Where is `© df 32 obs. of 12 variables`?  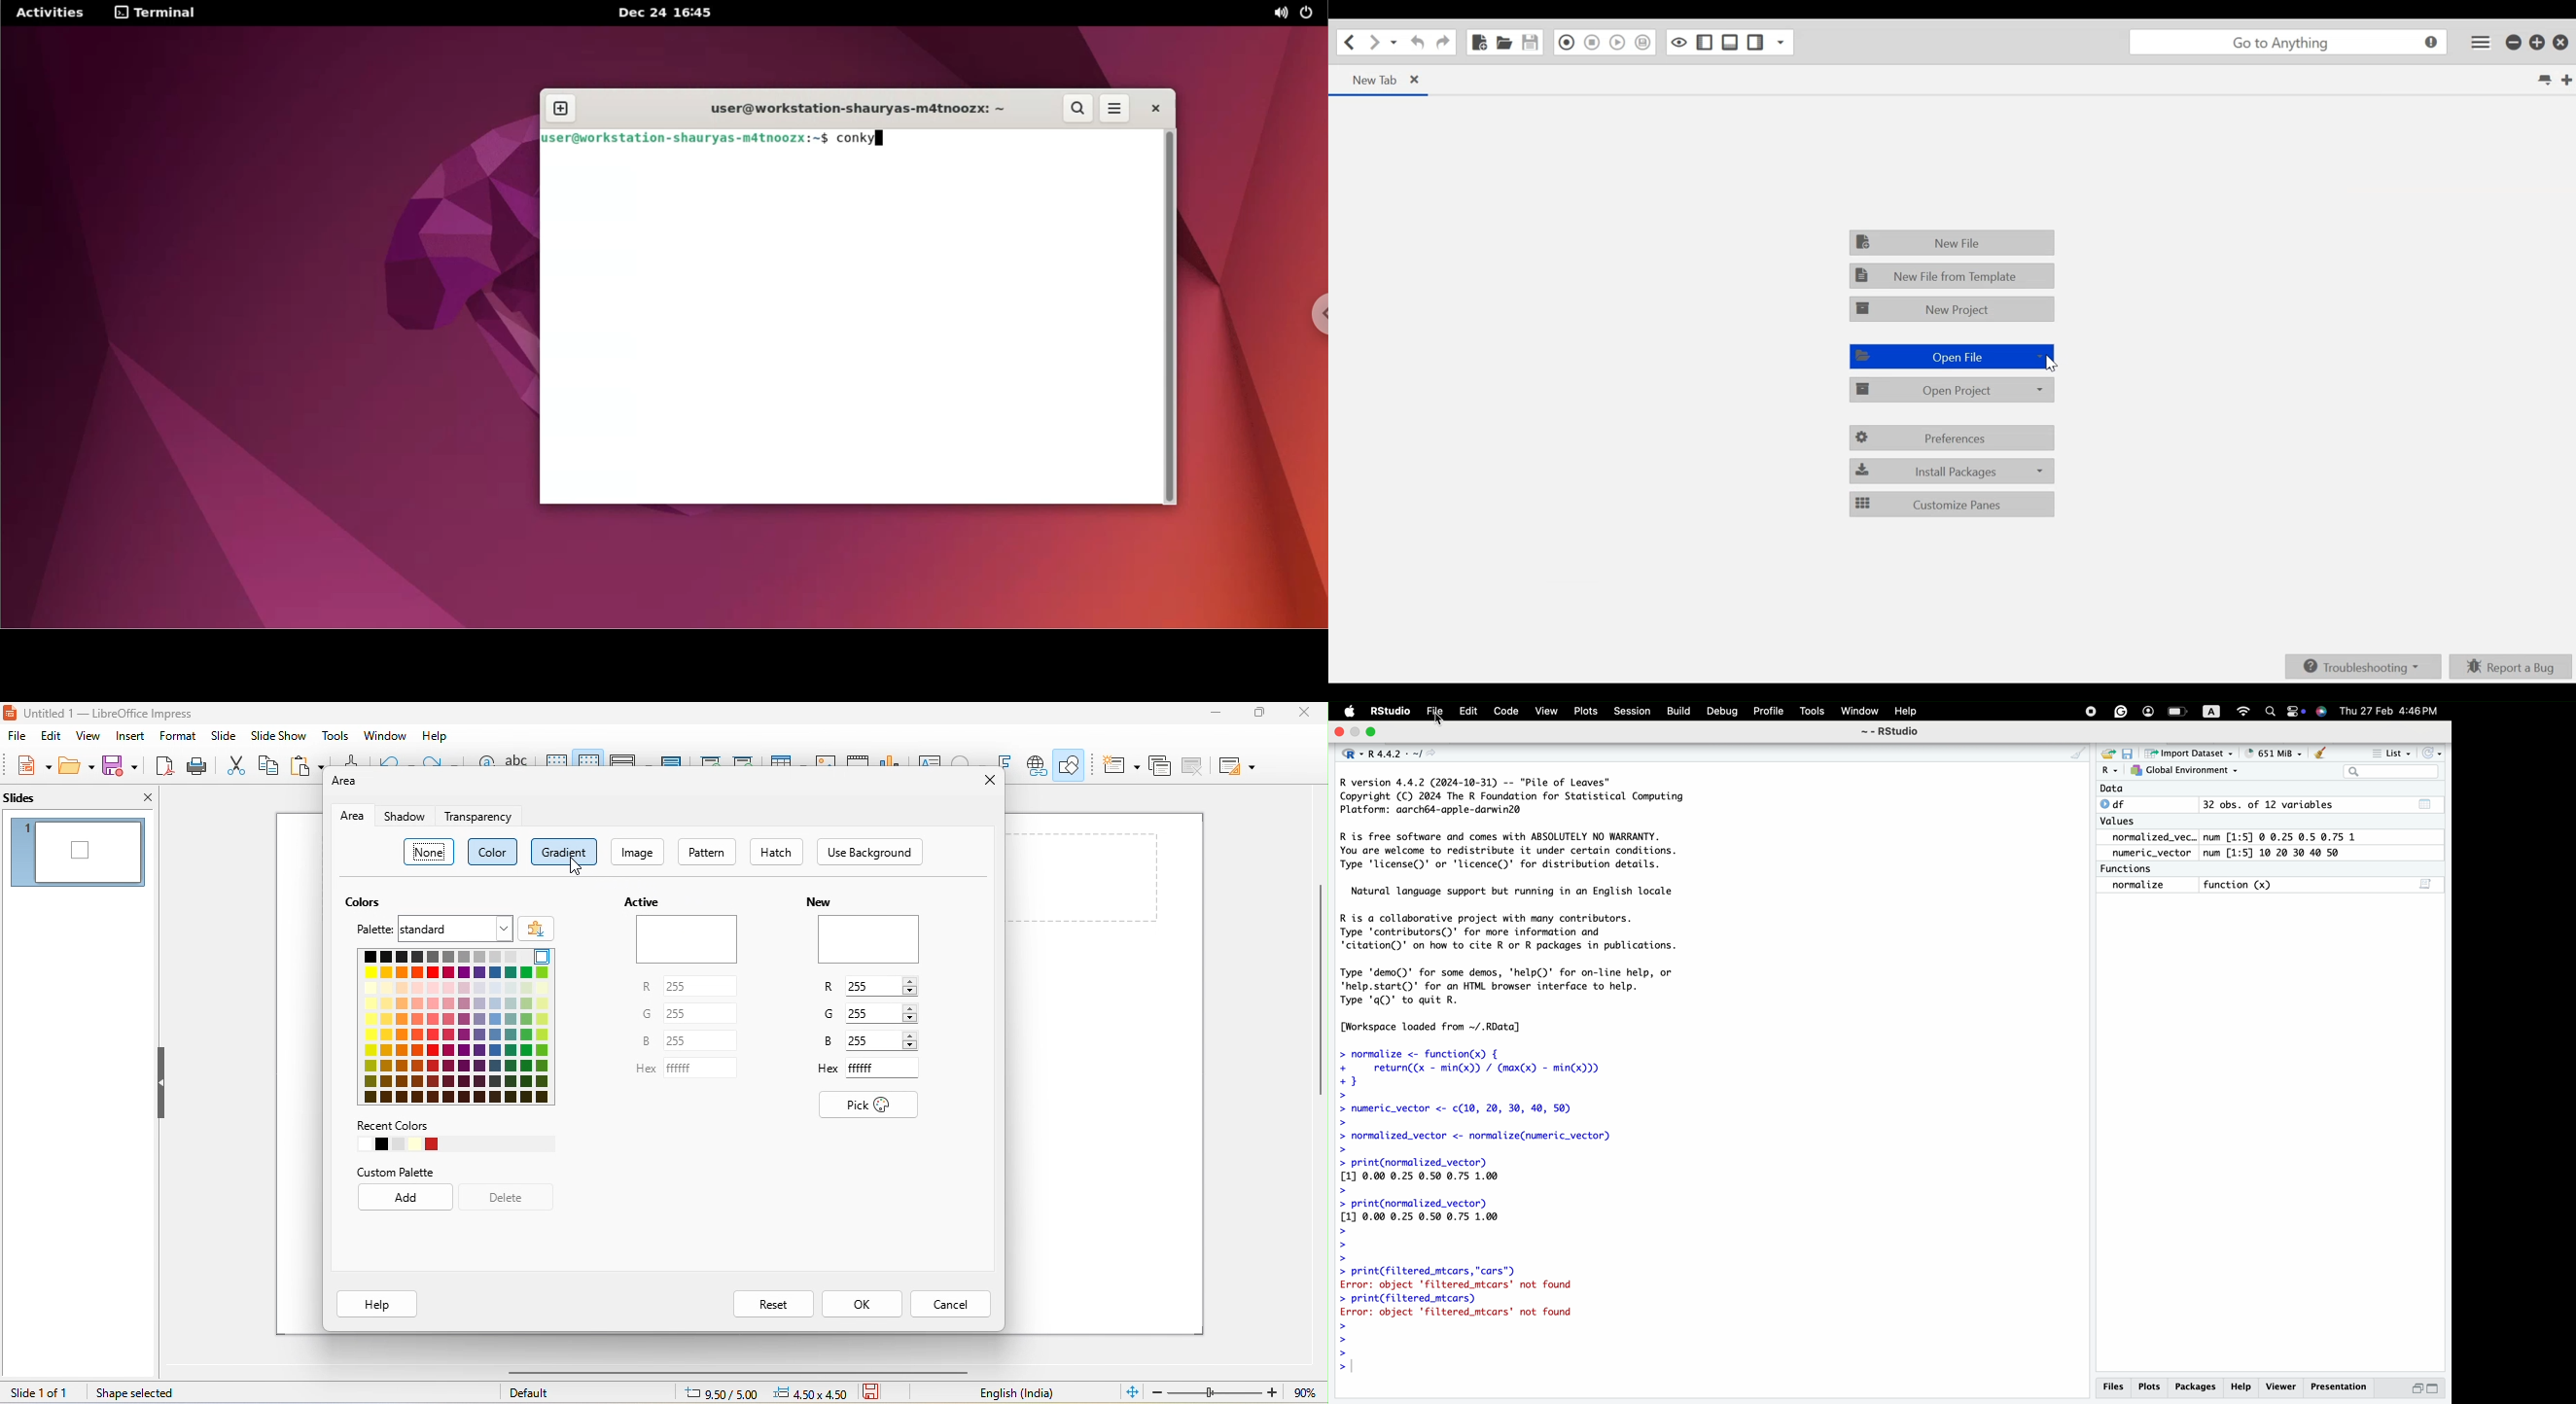
© df 32 obs. of 12 variables is located at coordinates (2262, 804).